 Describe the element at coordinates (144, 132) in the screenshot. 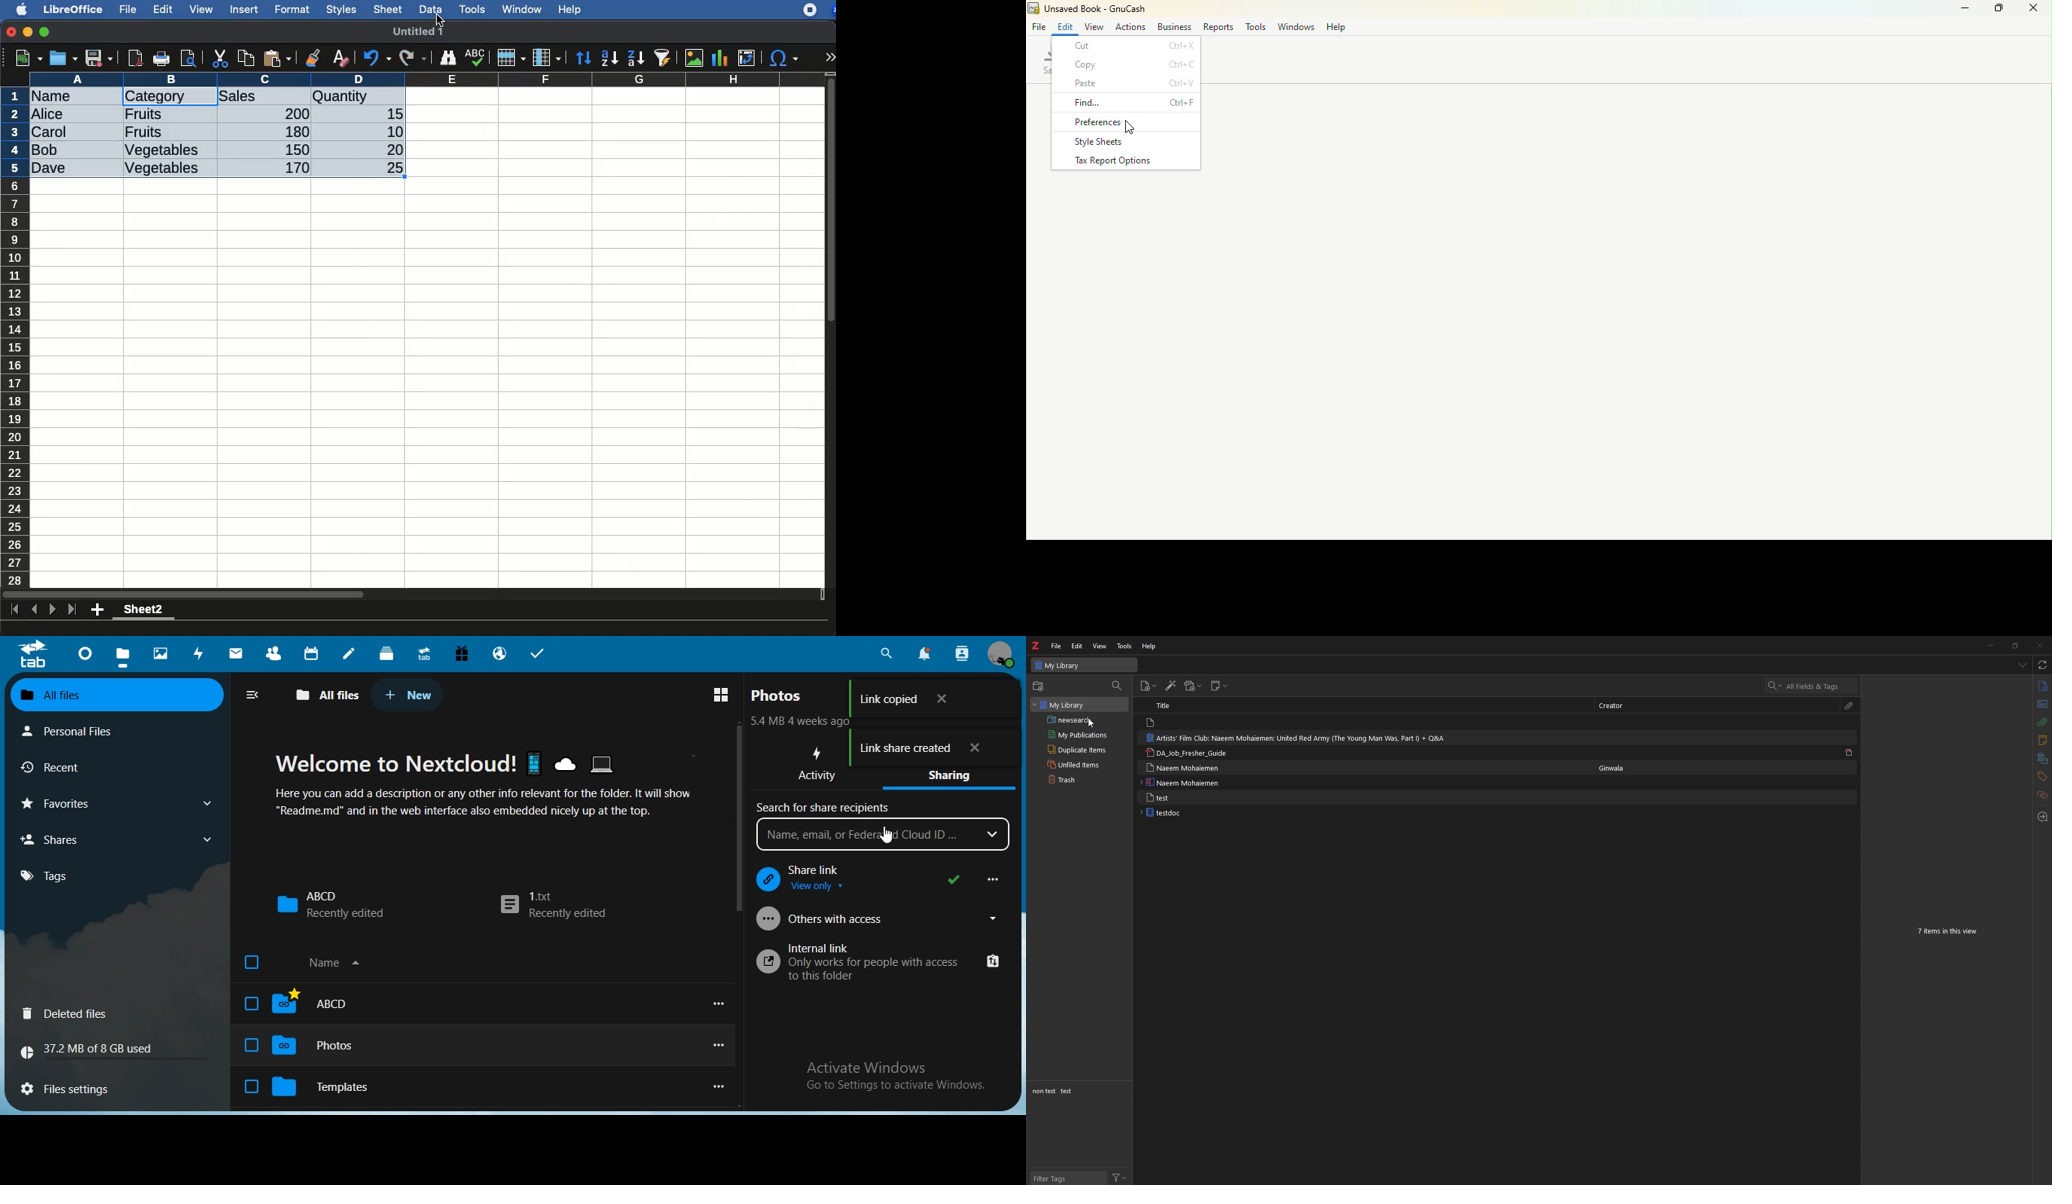

I see `Fruits` at that location.